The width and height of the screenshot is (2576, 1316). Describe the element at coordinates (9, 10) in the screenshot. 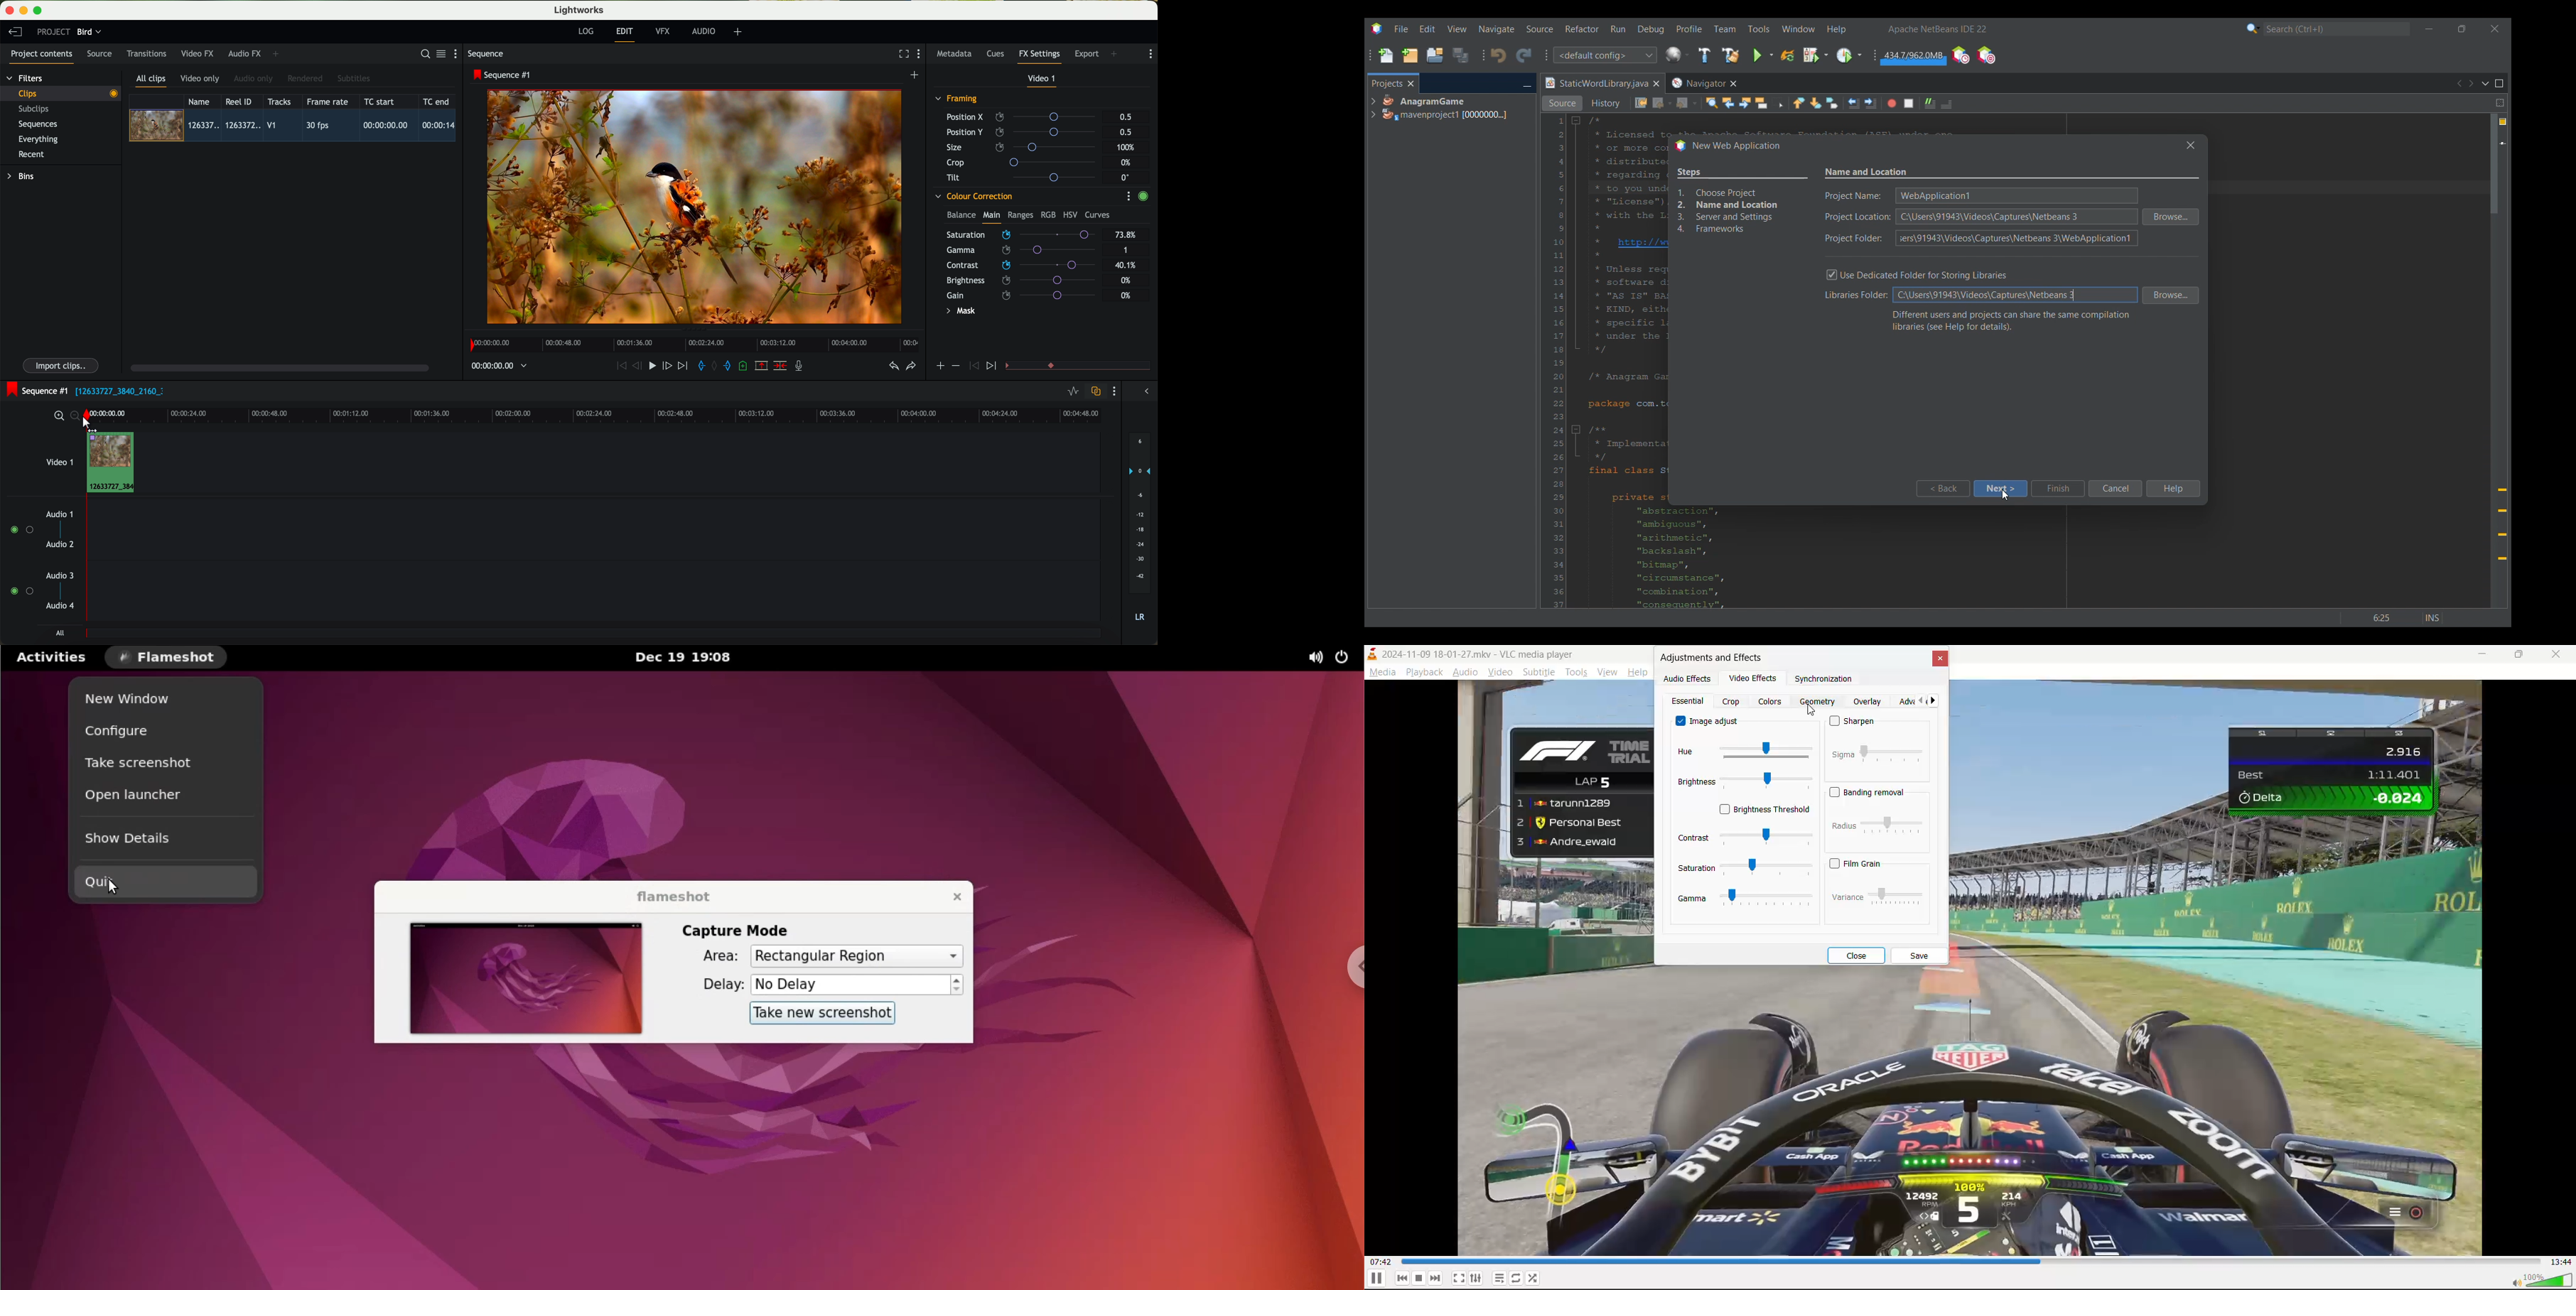

I see `close program` at that location.